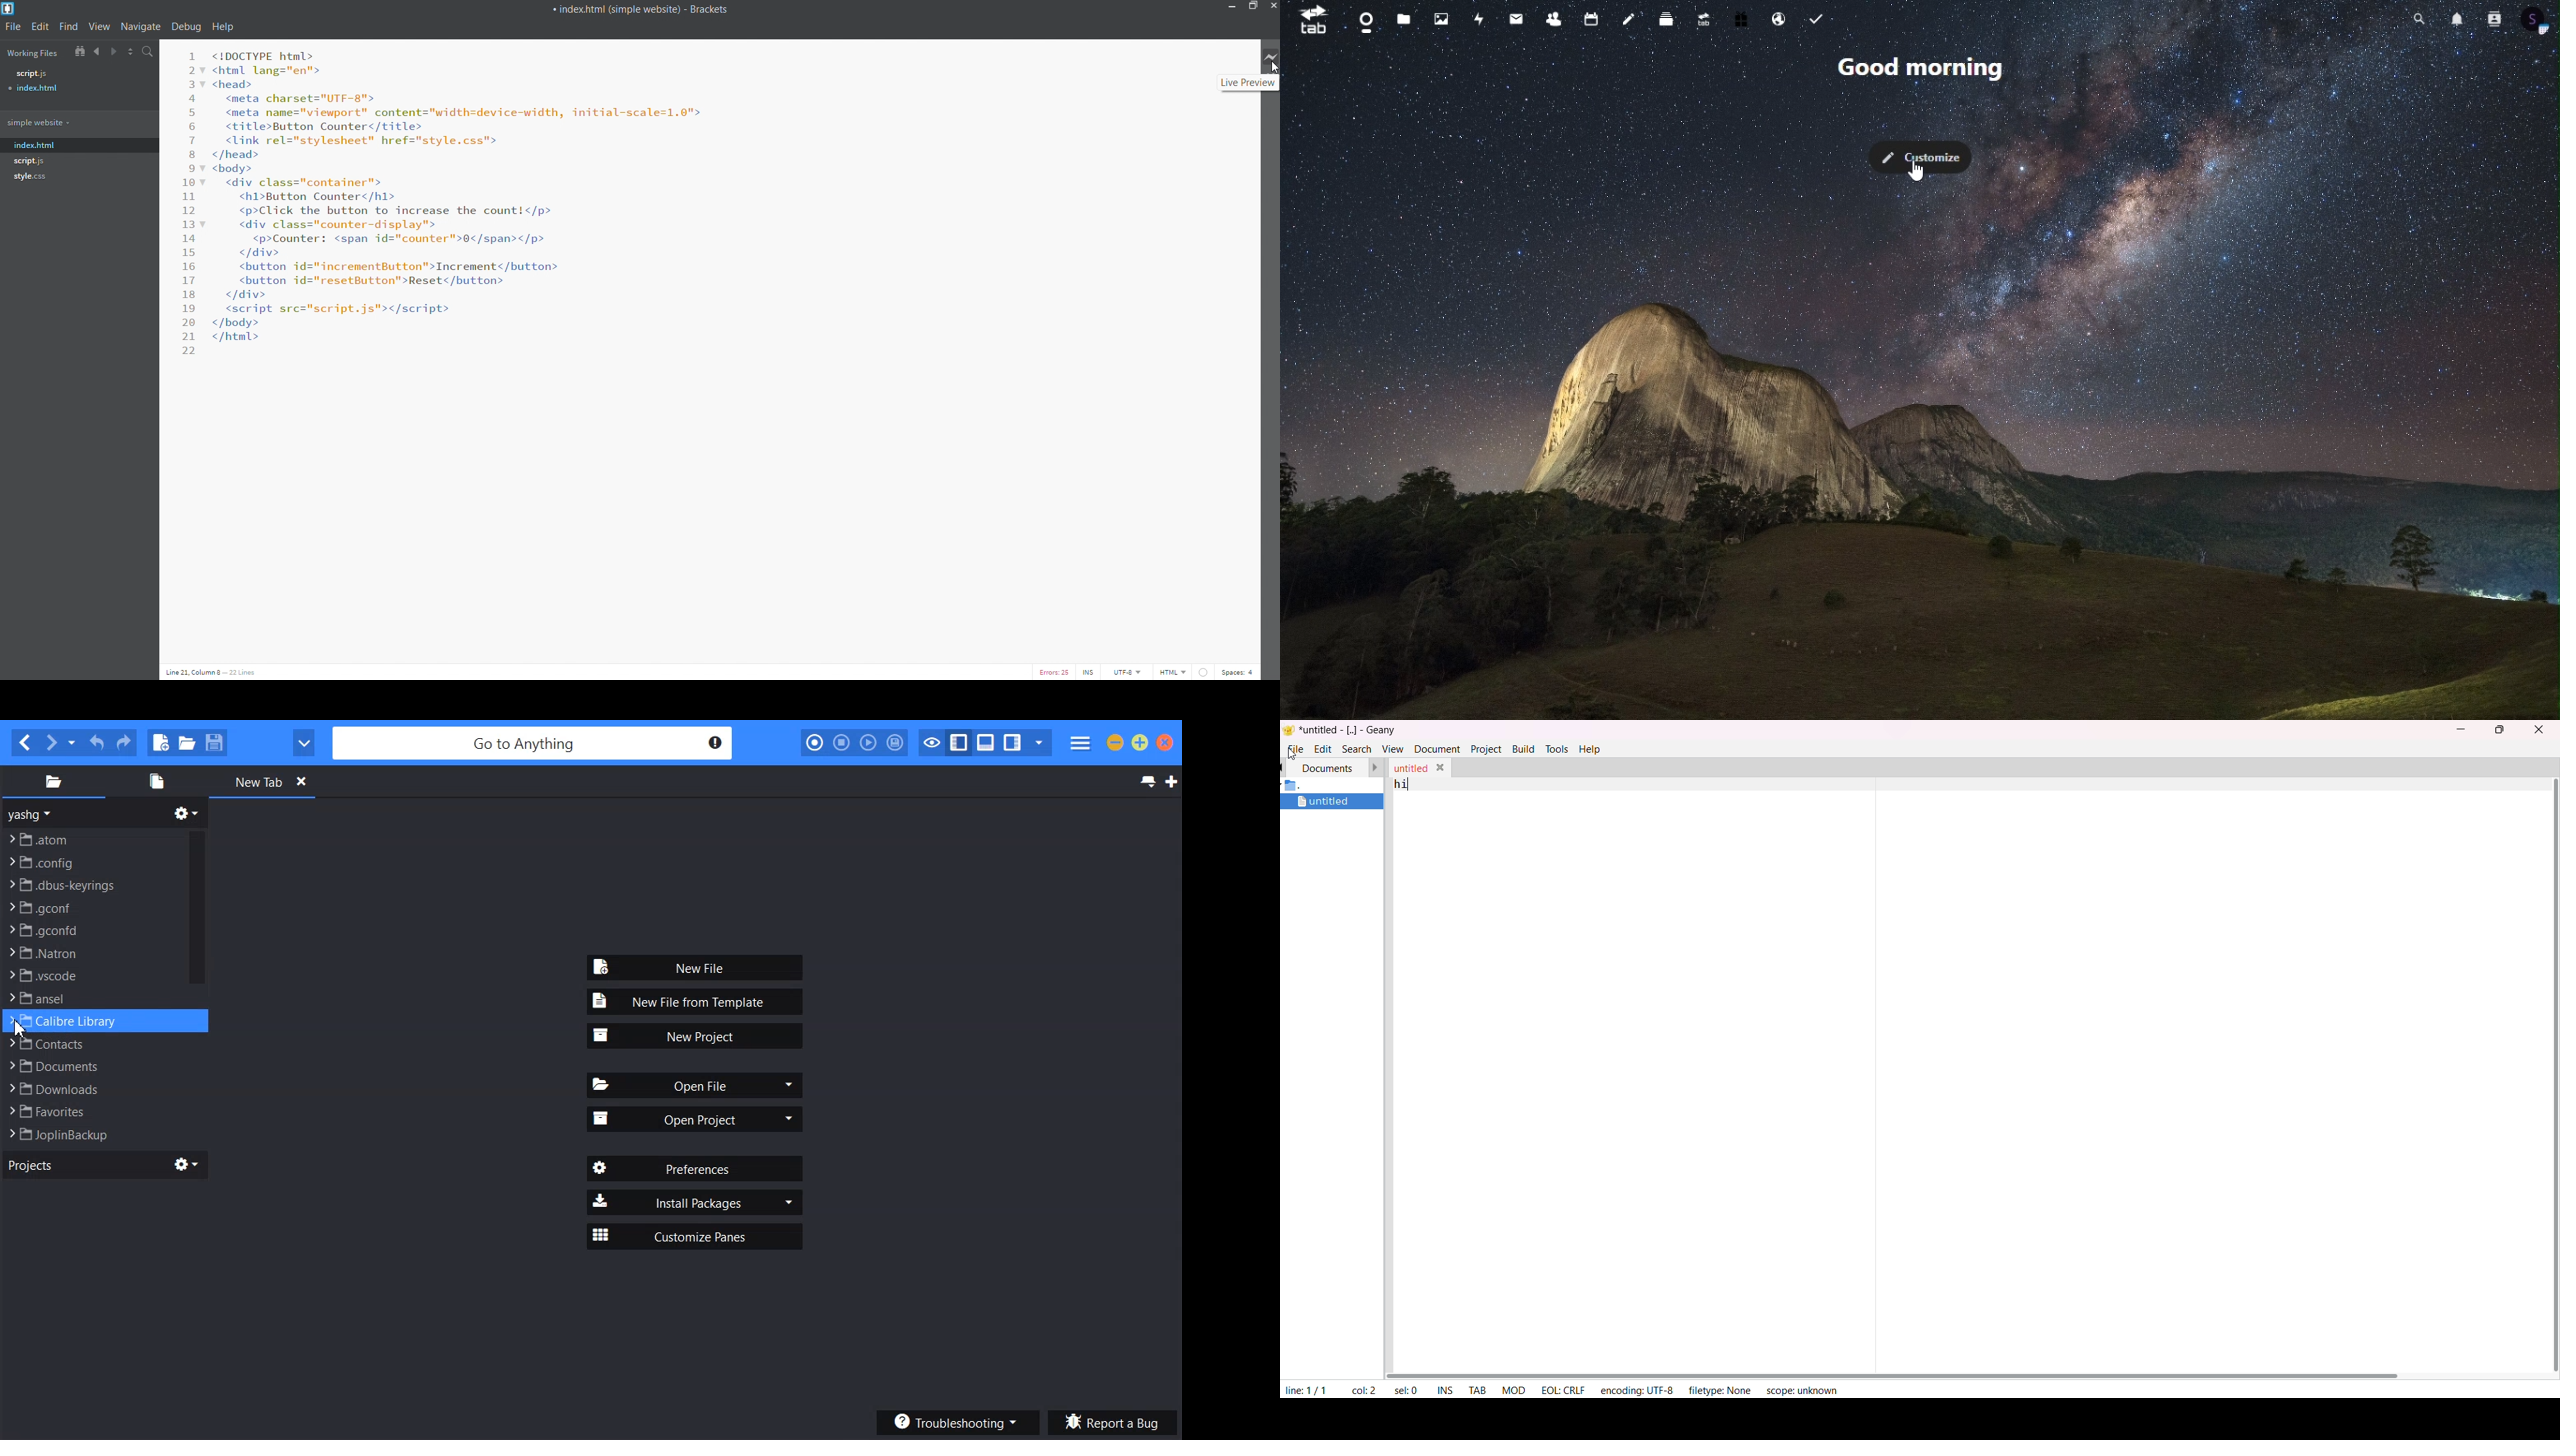 The image size is (2576, 1456). I want to click on split code editor horizontally/vertically, so click(129, 53).